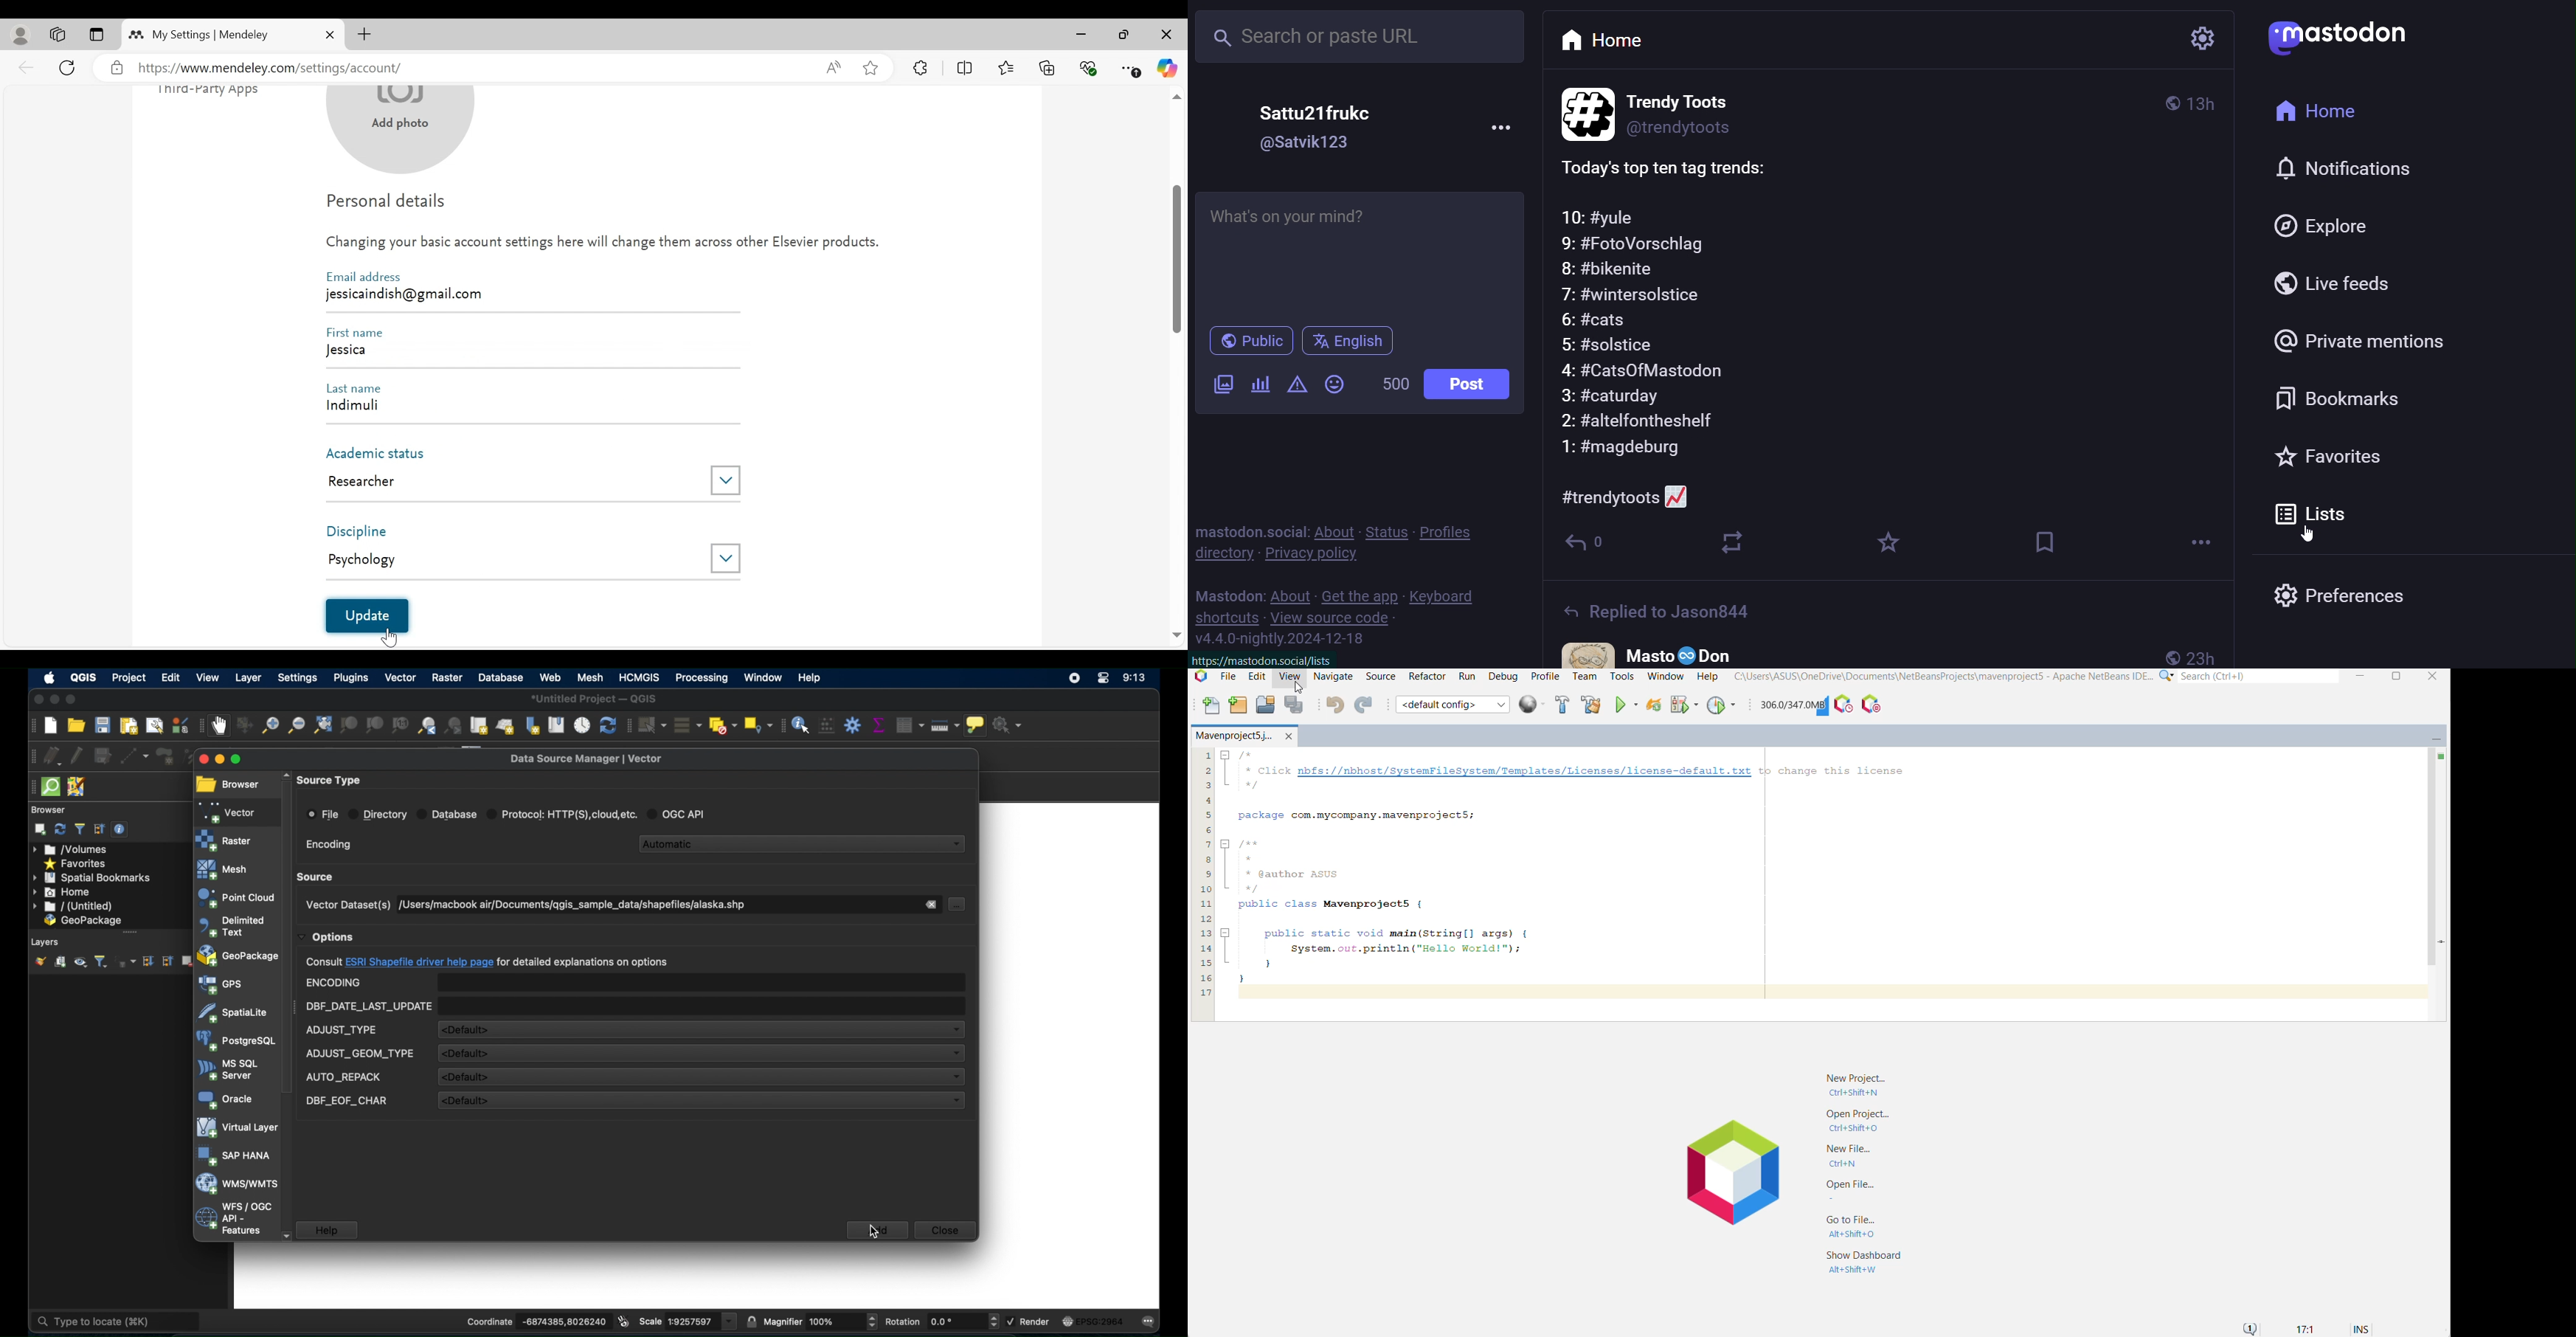 Image resolution: width=2576 pixels, height=1344 pixels. What do you see at coordinates (603, 246) in the screenshot?
I see `Changing your basic account settings here will change them across other Elsevier products` at bounding box center [603, 246].